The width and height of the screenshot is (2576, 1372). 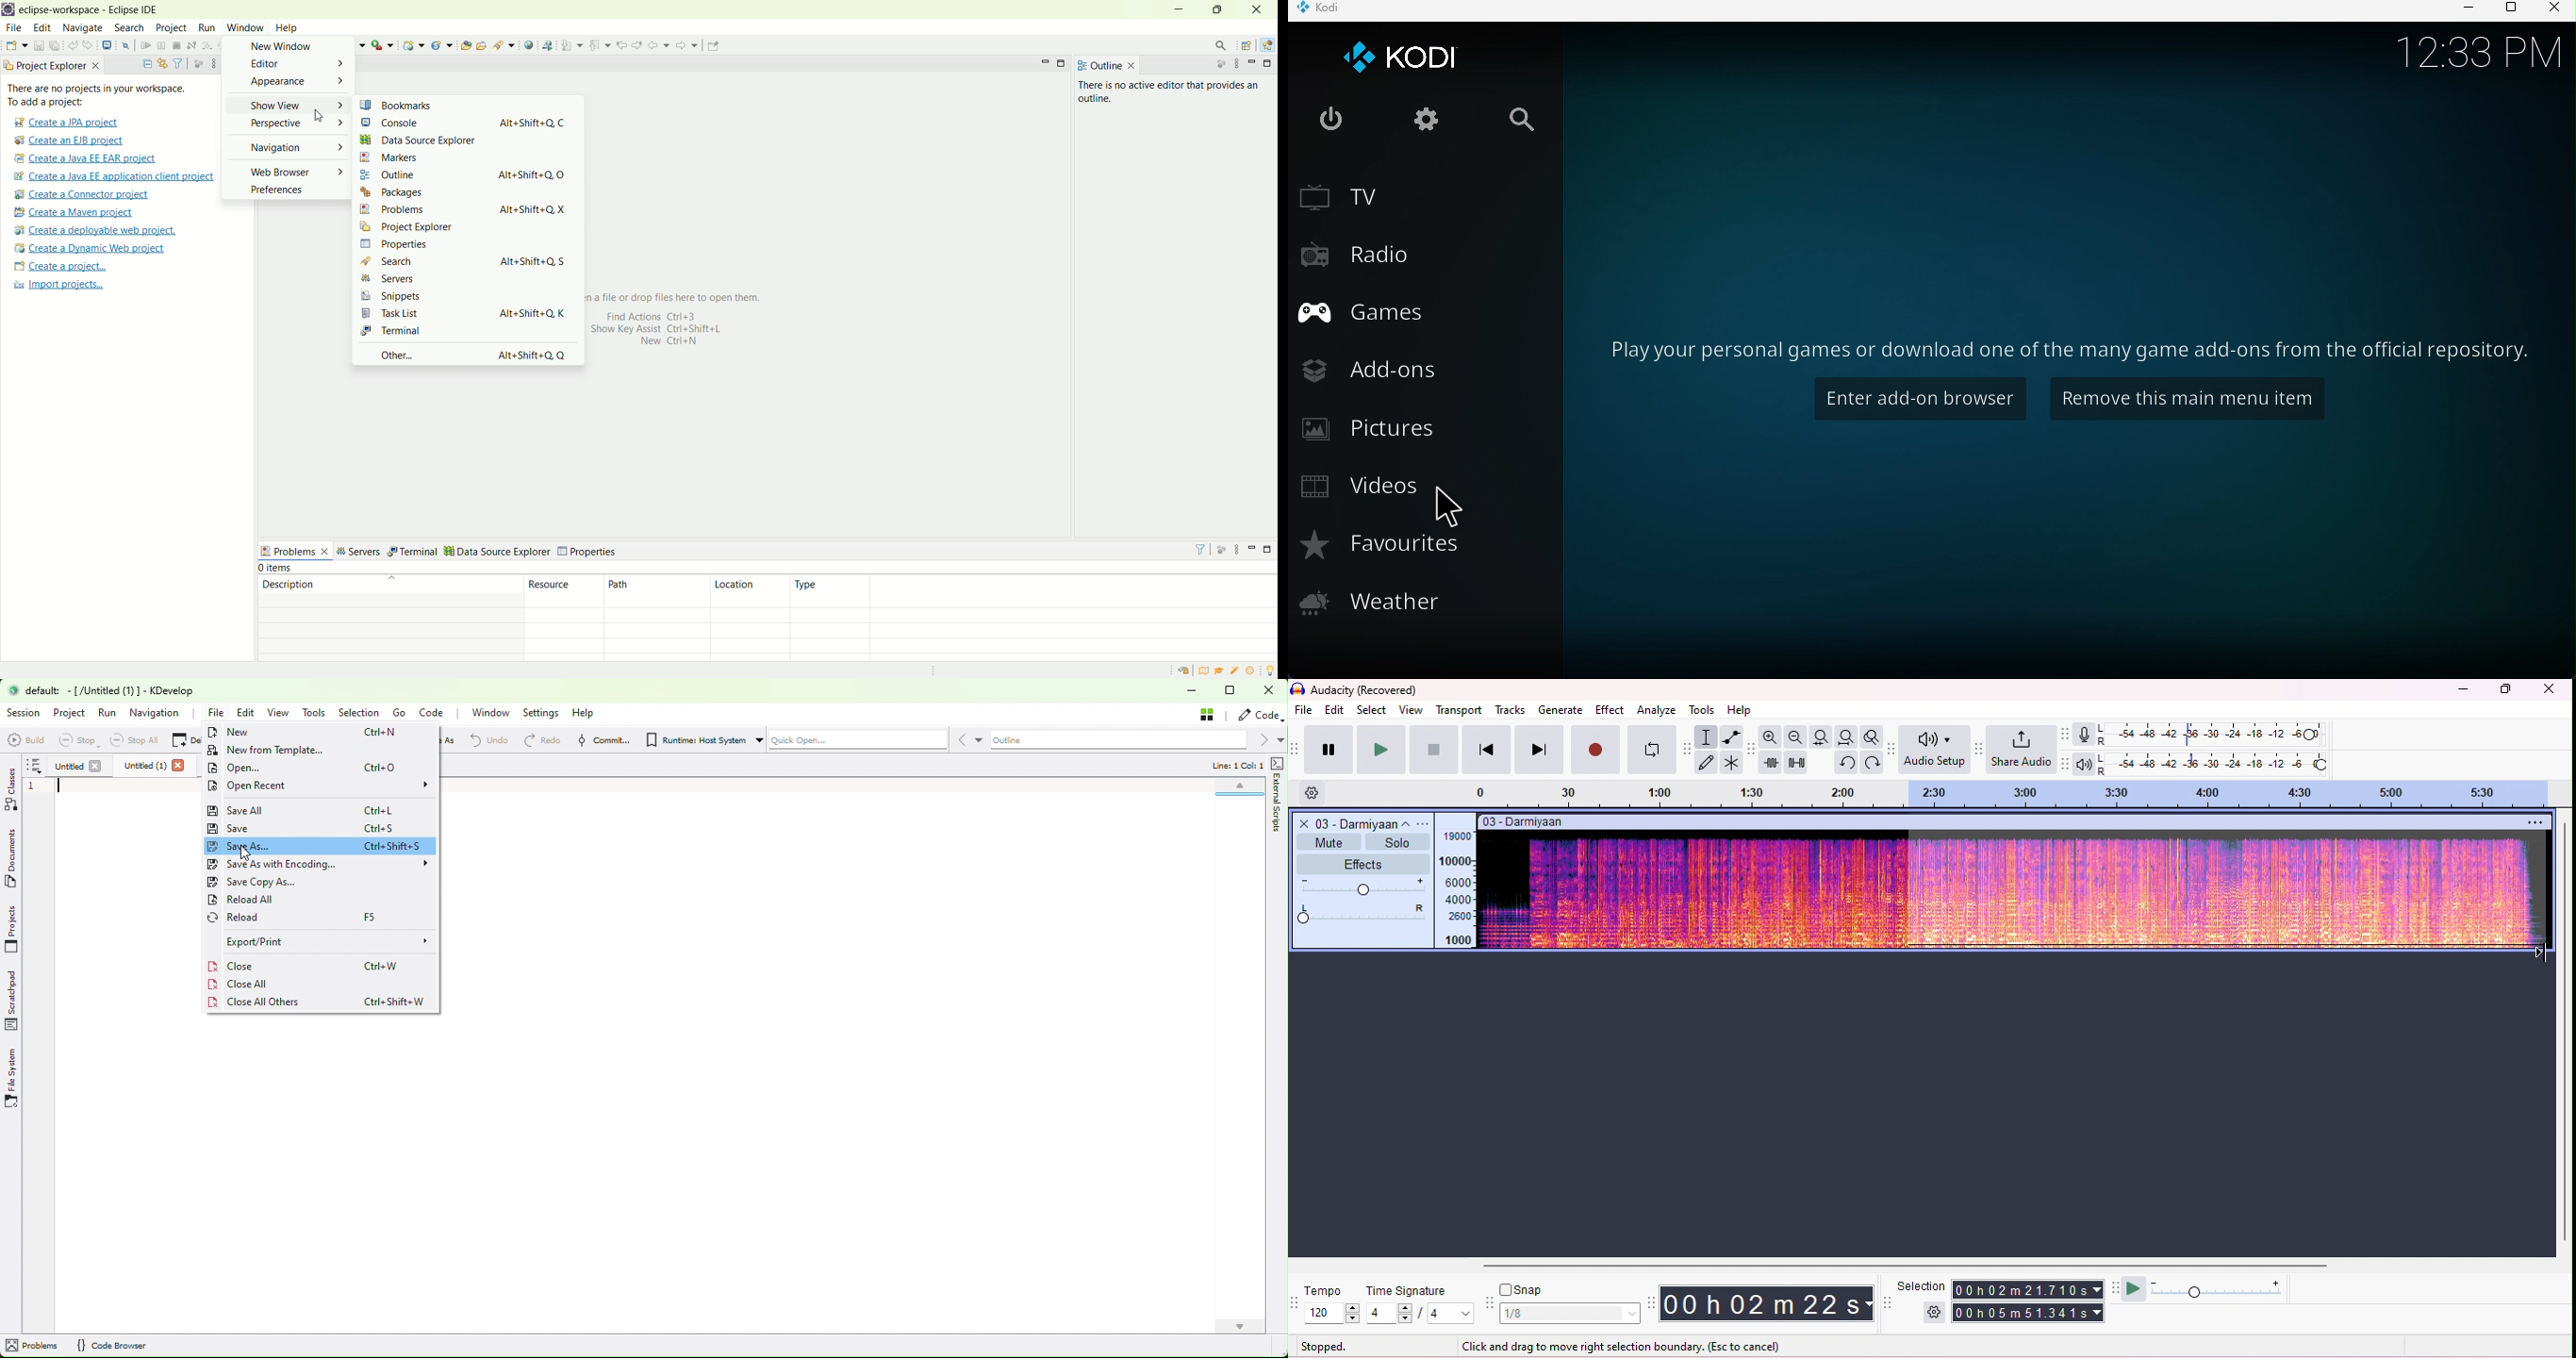 What do you see at coordinates (1375, 435) in the screenshot?
I see `Pictures` at bounding box center [1375, 435].